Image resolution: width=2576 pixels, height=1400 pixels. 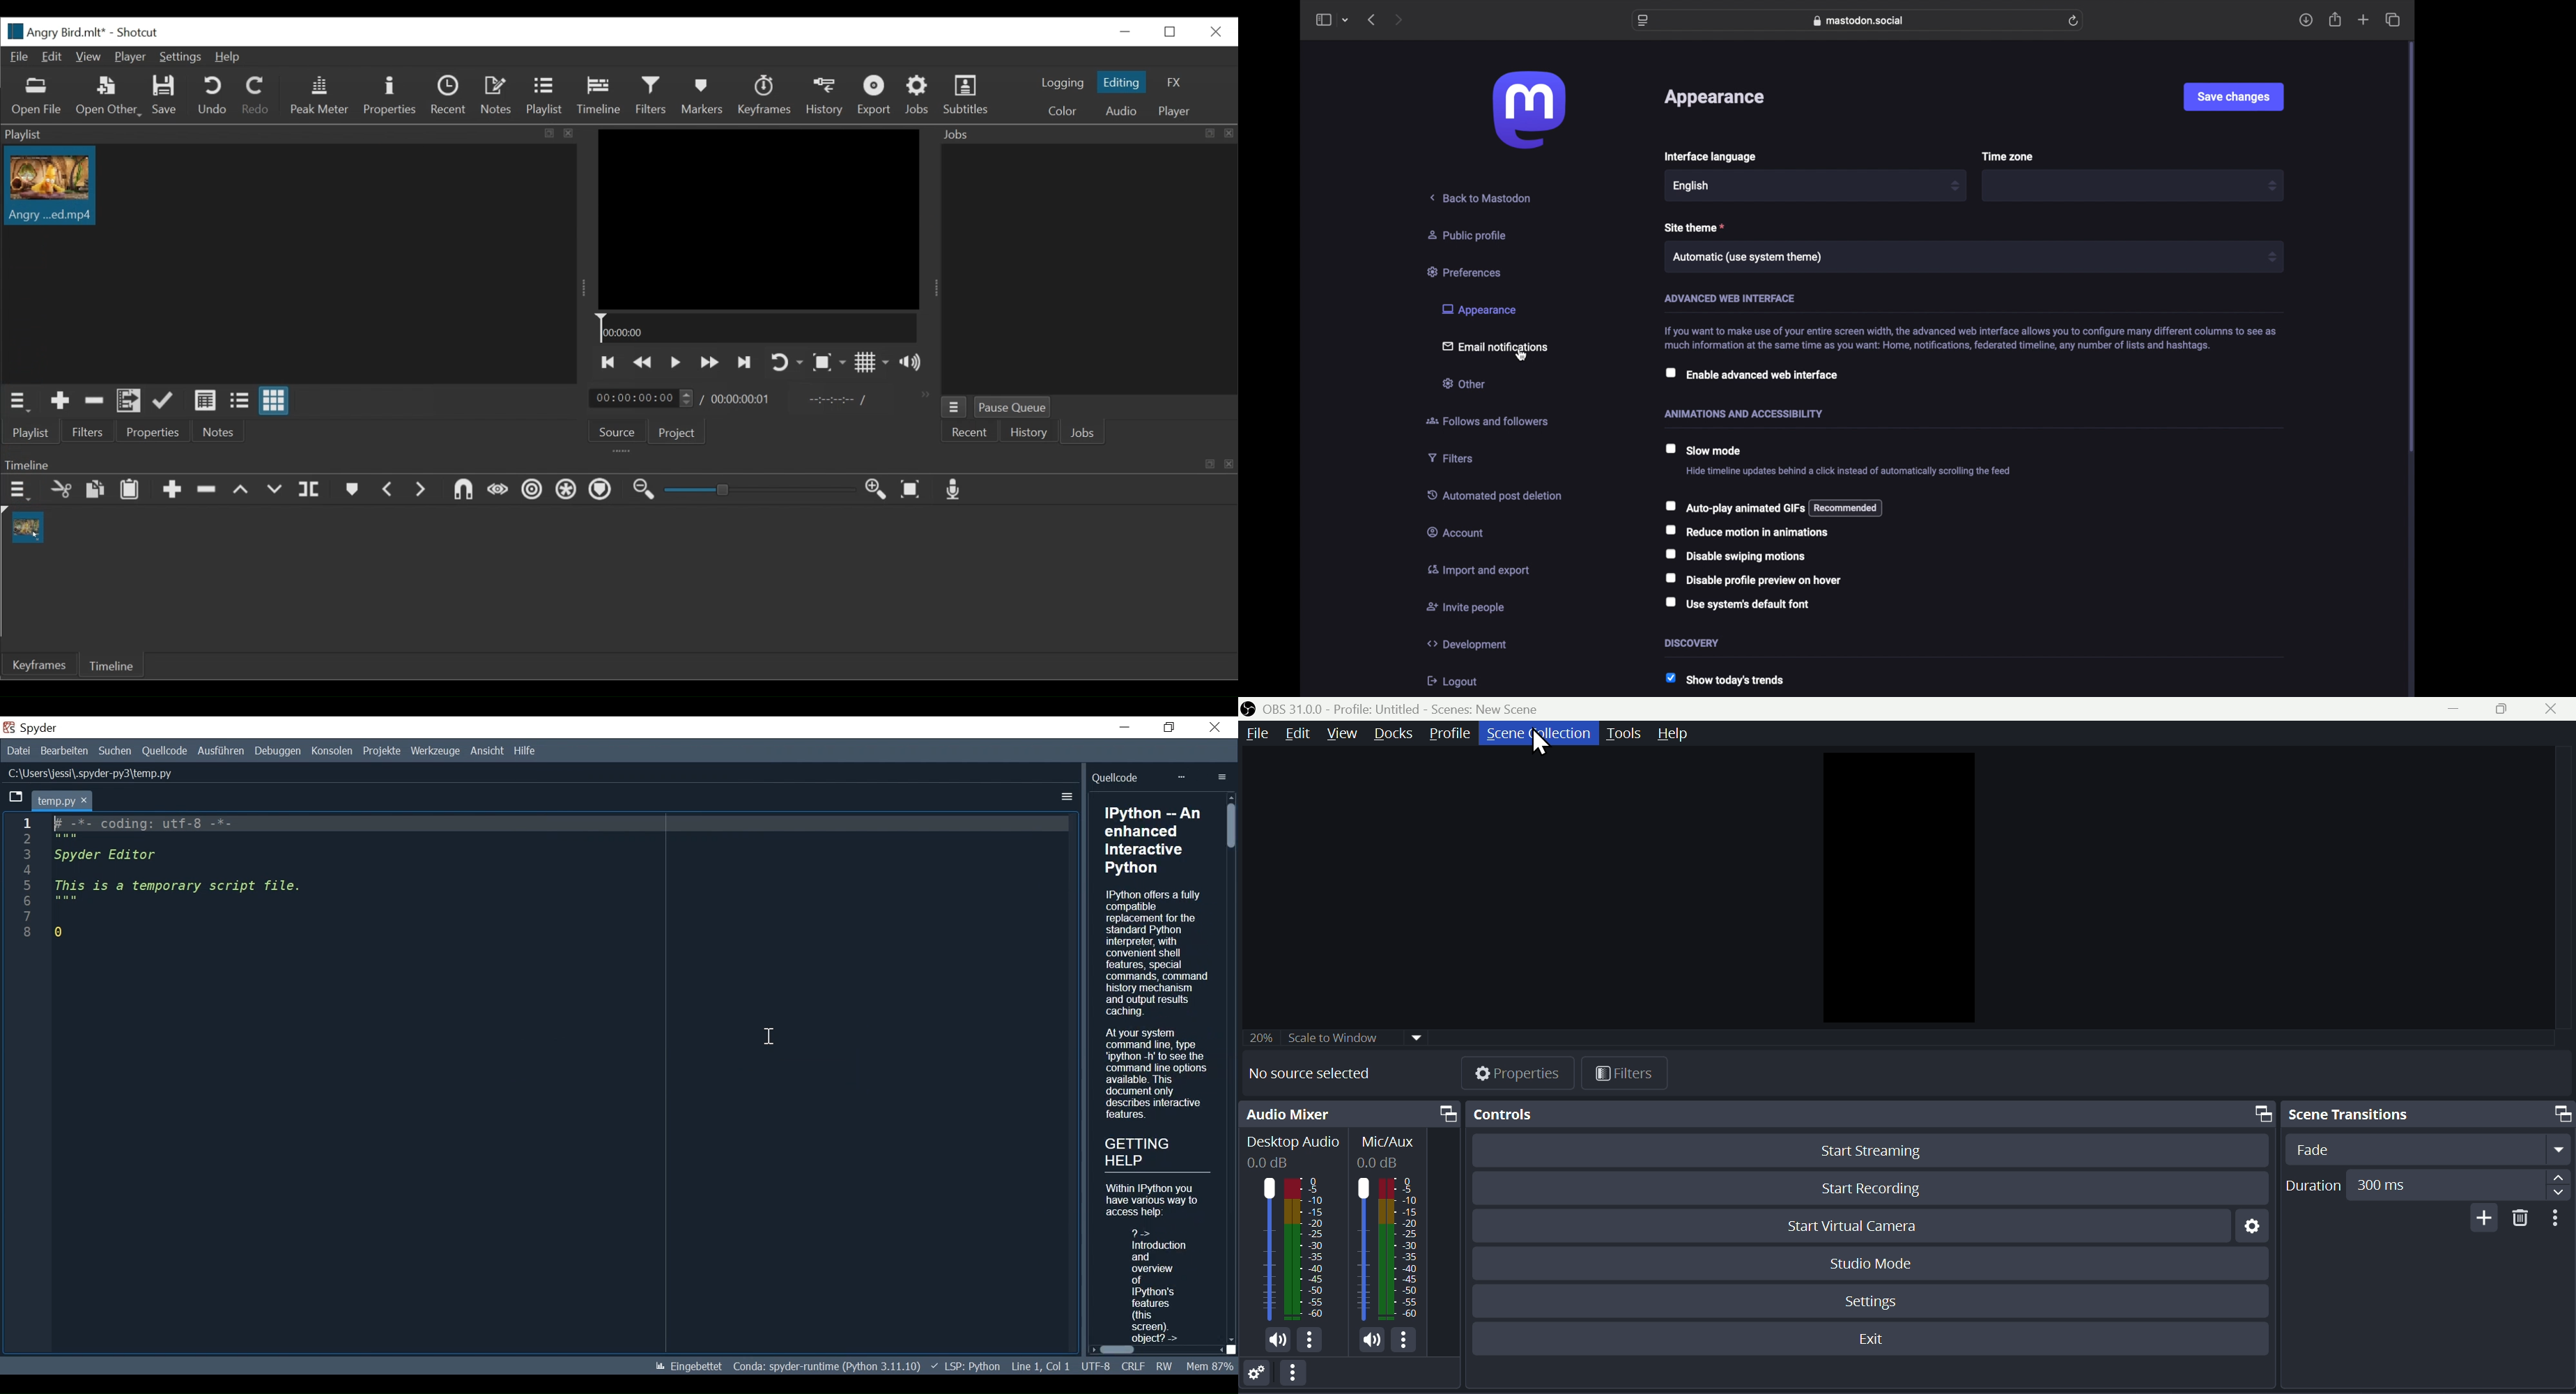 I want to click on Projects, so click(x=678, y=432).